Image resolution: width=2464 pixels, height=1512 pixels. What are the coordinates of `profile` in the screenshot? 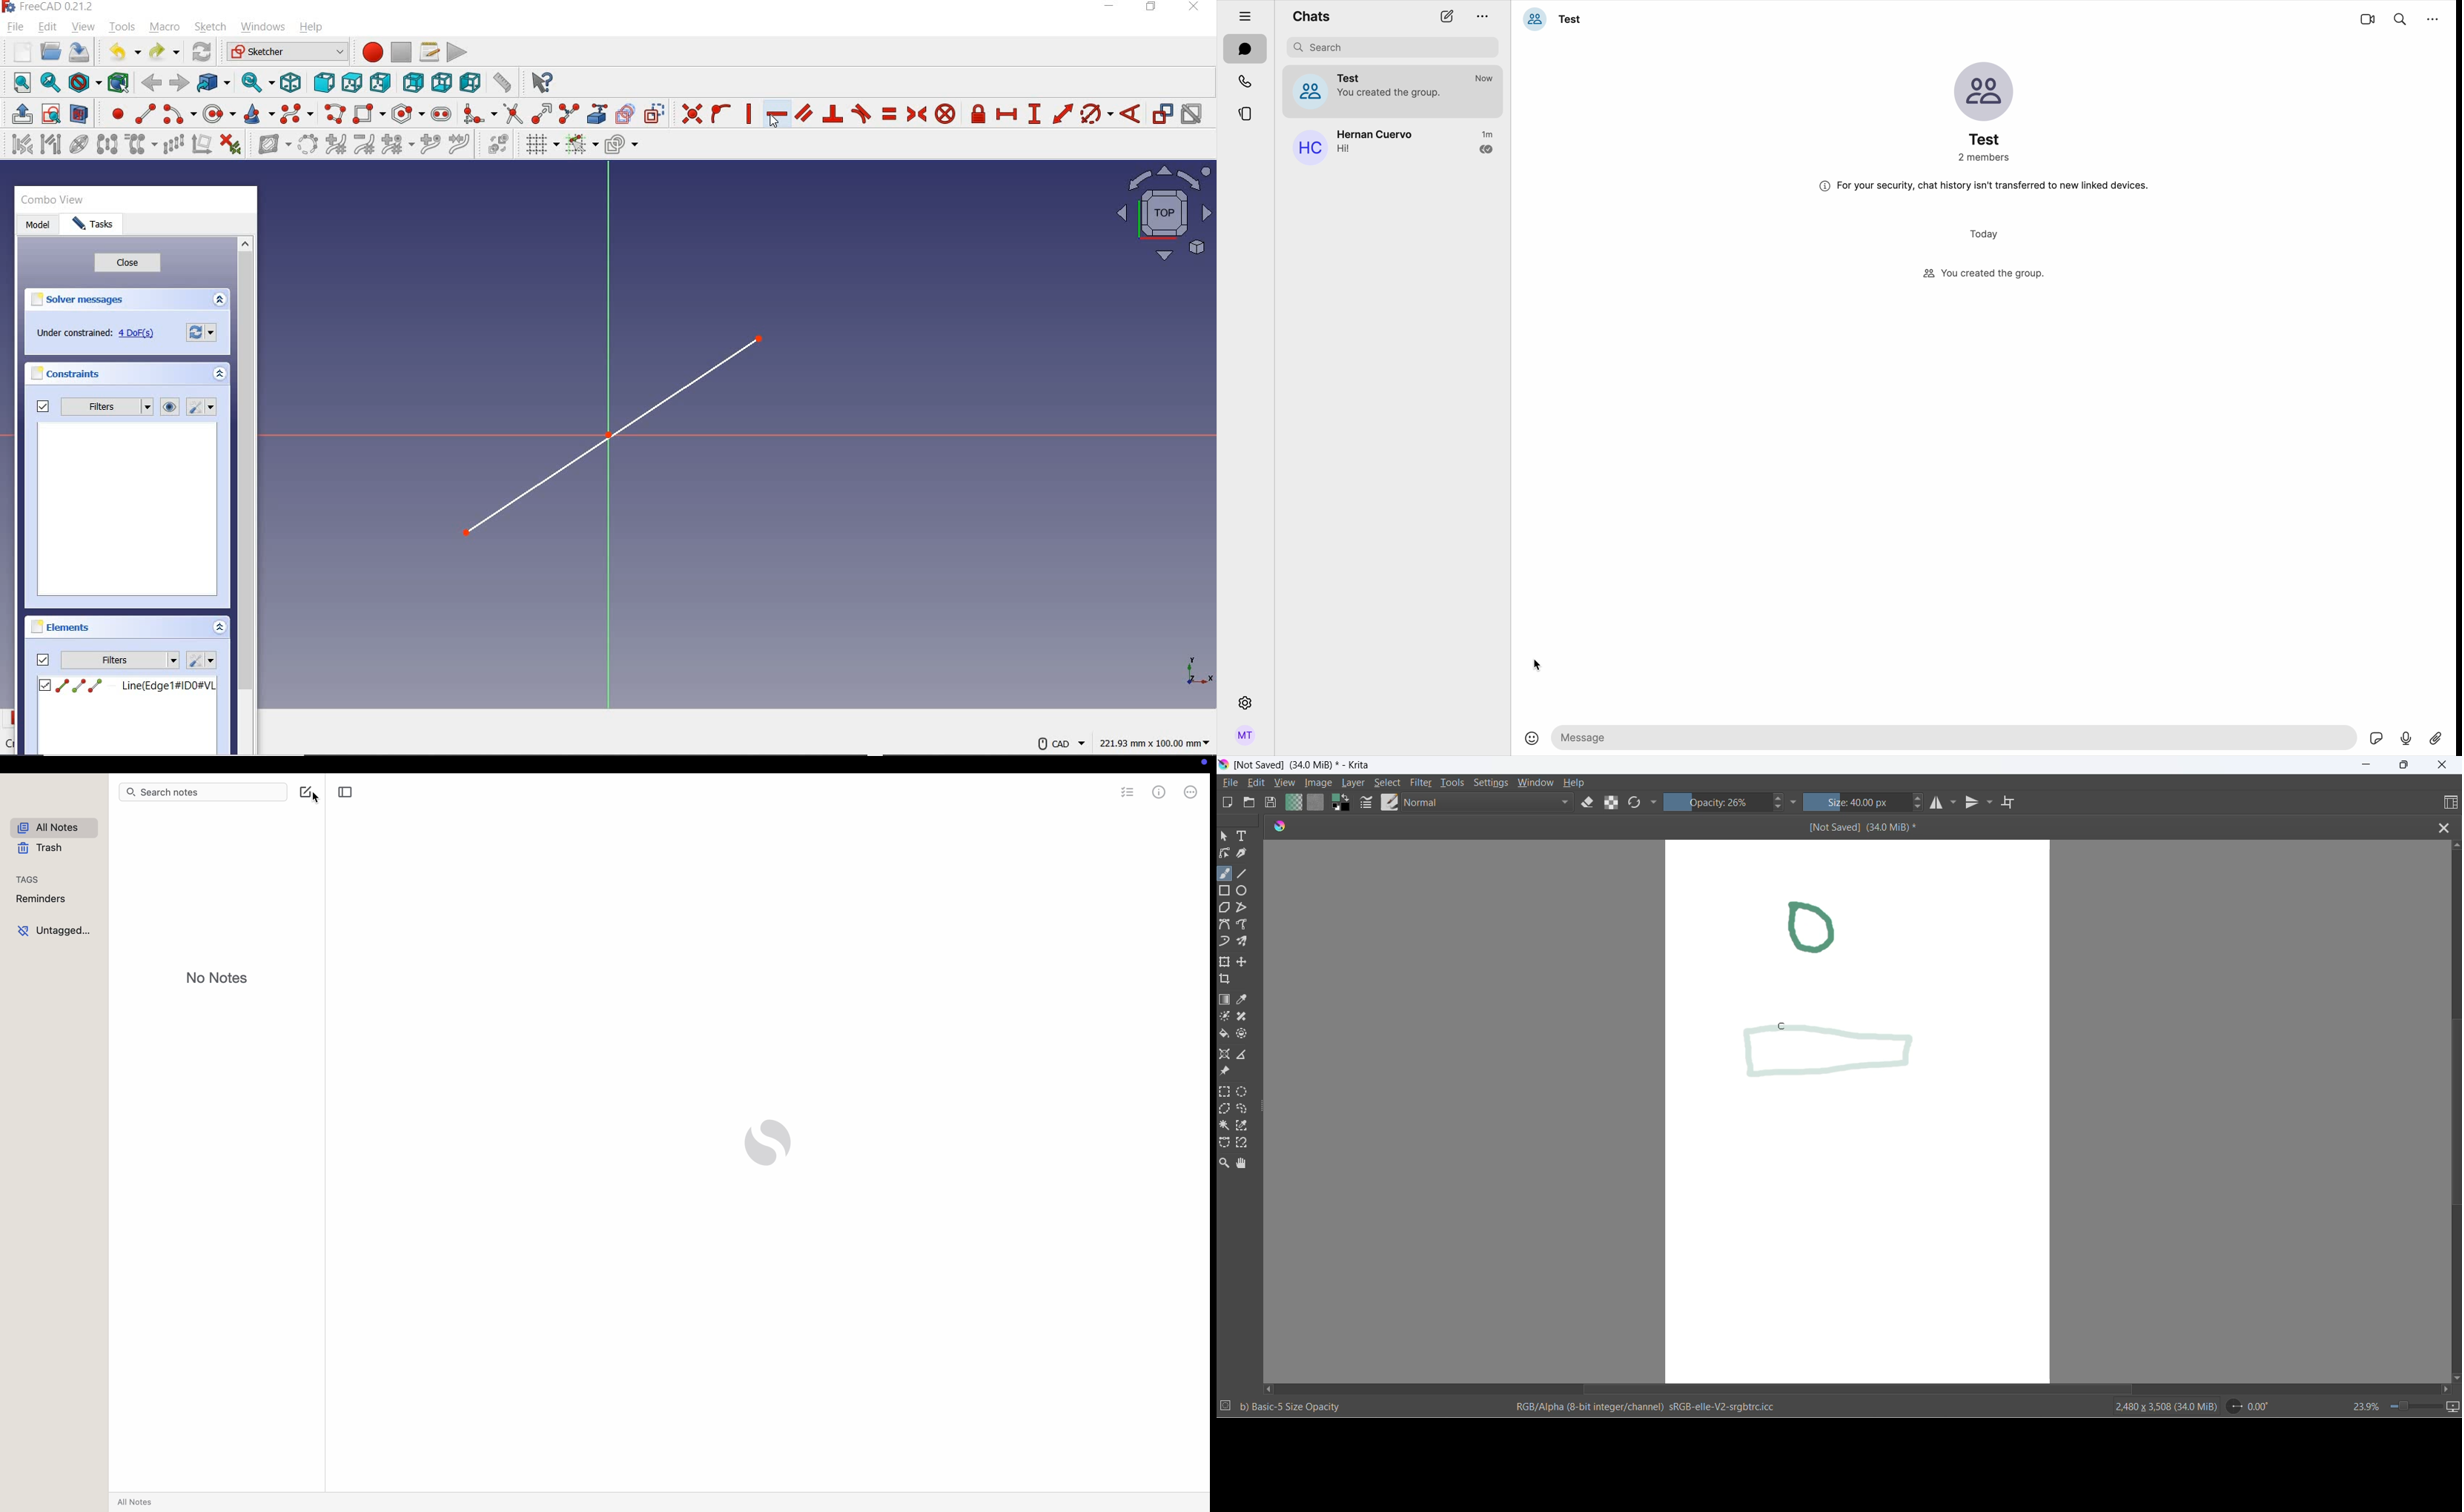 It's located at (1245, 739).